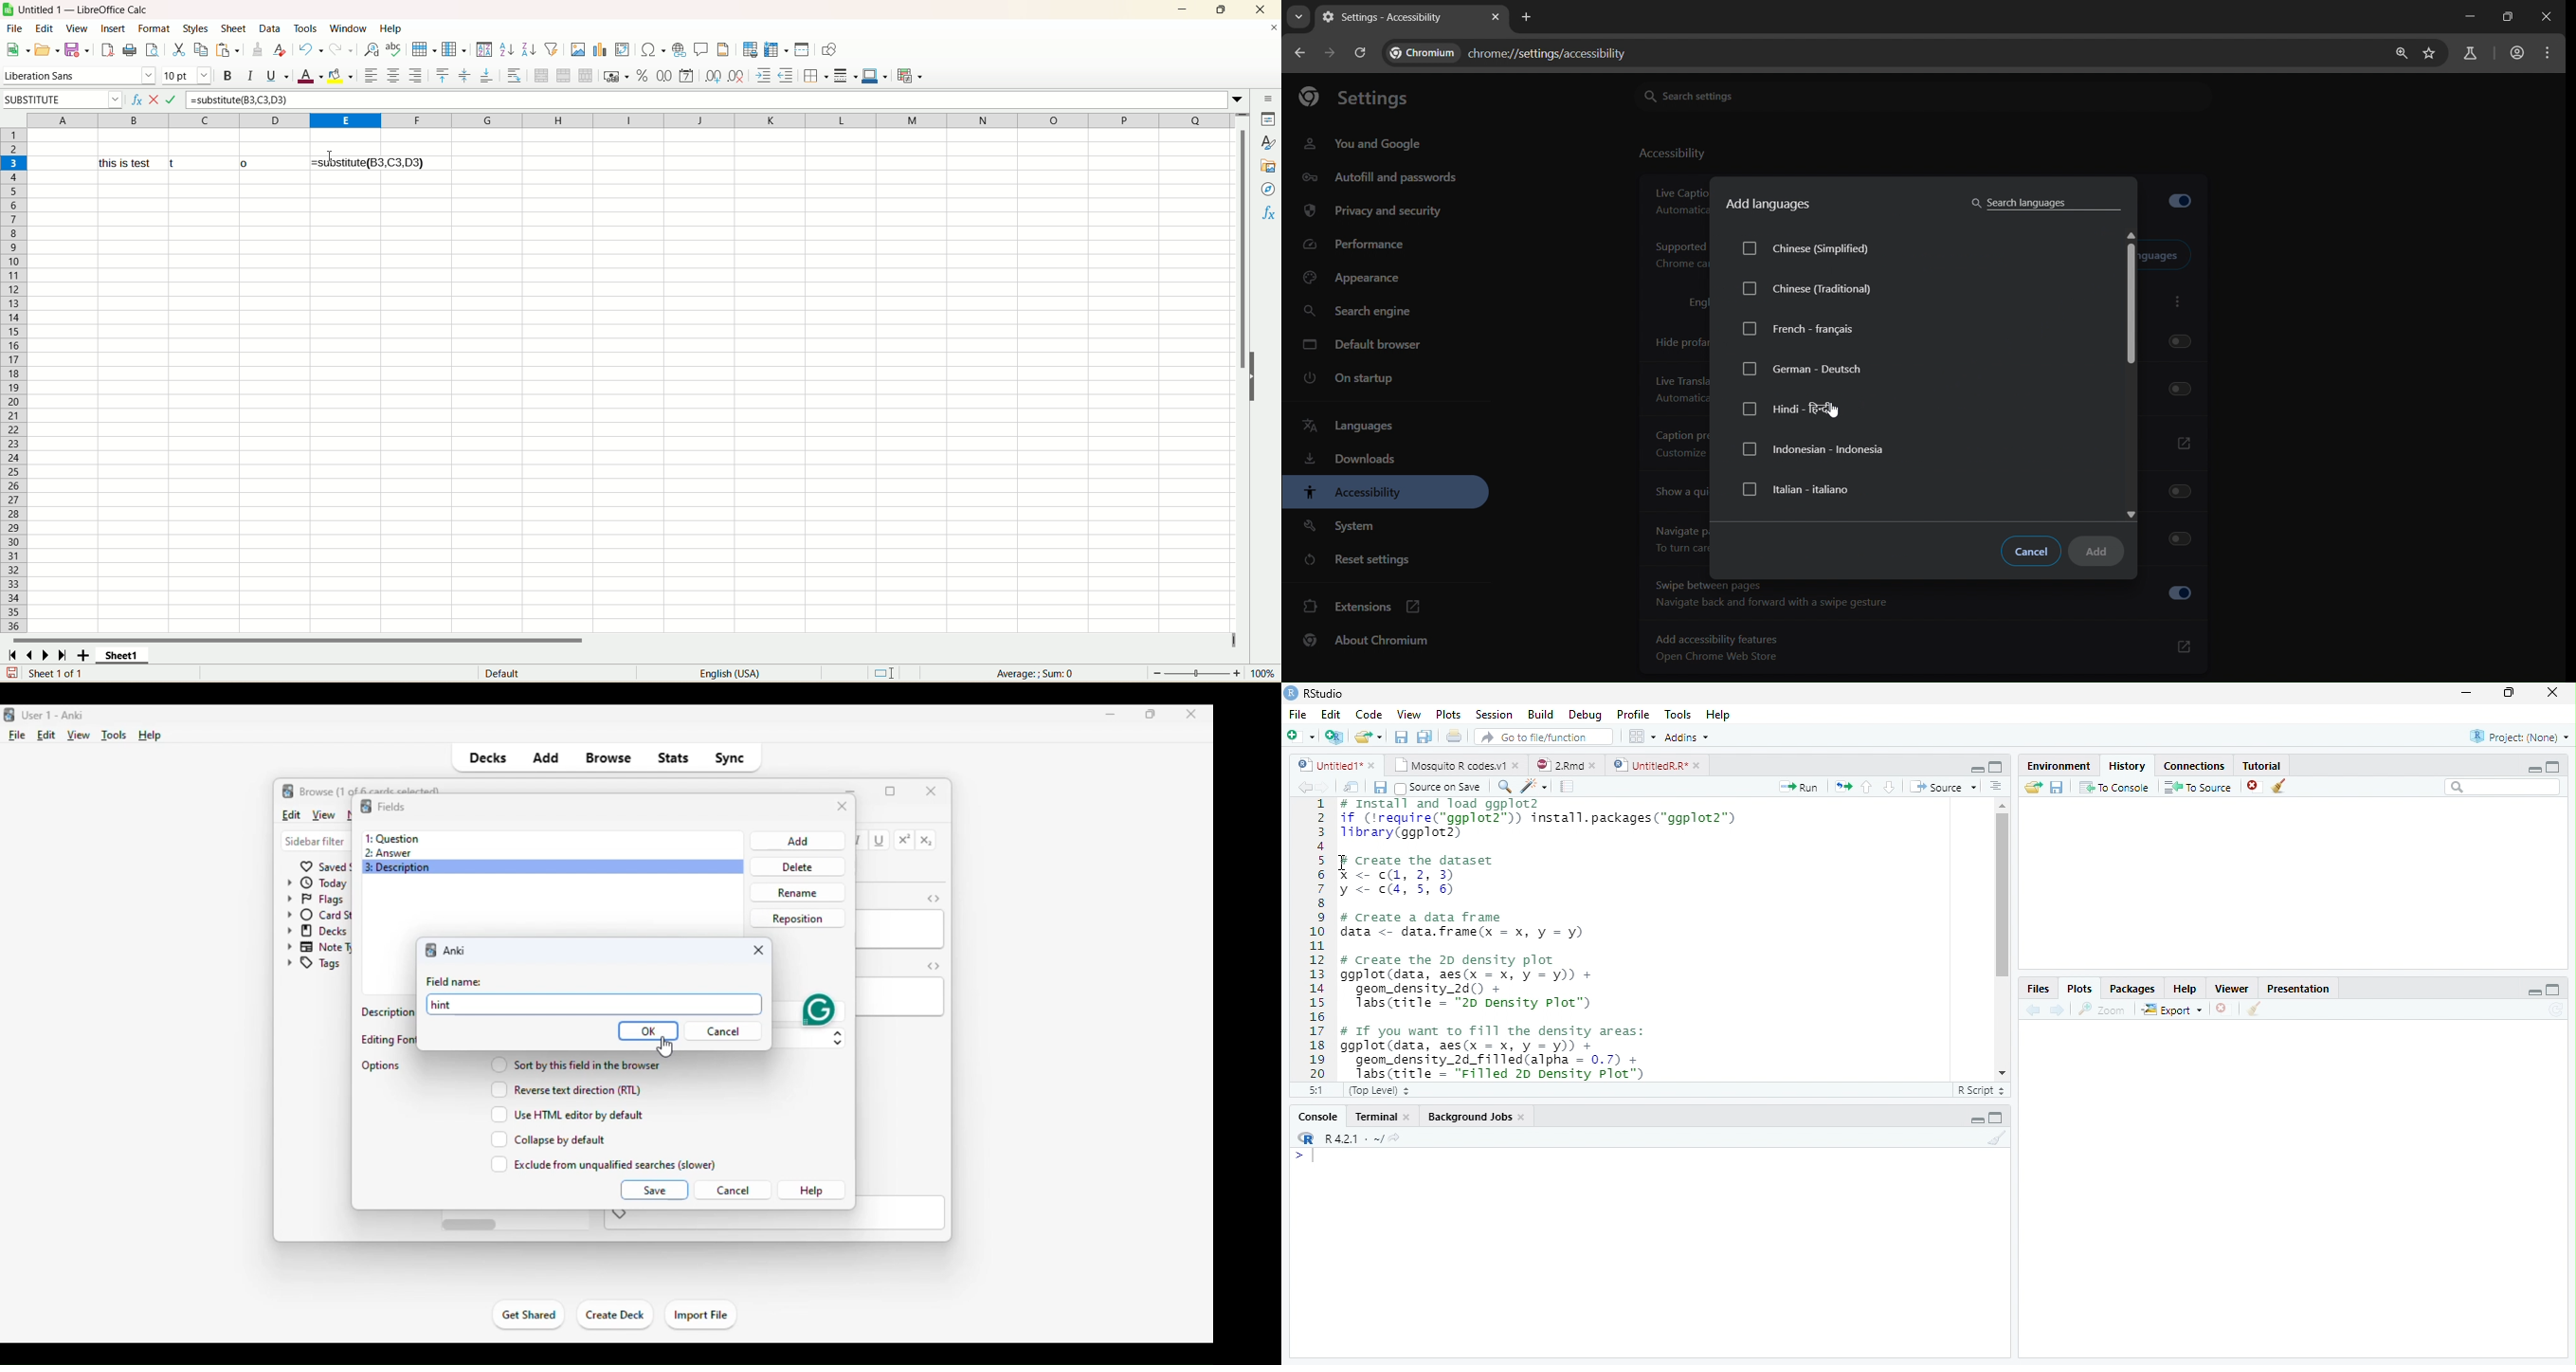 This screenshot has height=1372, width=2576. What do you see at coordinates (1300, 737) in the screenshot?
I see `New file` at bounding box center [1300, 737].